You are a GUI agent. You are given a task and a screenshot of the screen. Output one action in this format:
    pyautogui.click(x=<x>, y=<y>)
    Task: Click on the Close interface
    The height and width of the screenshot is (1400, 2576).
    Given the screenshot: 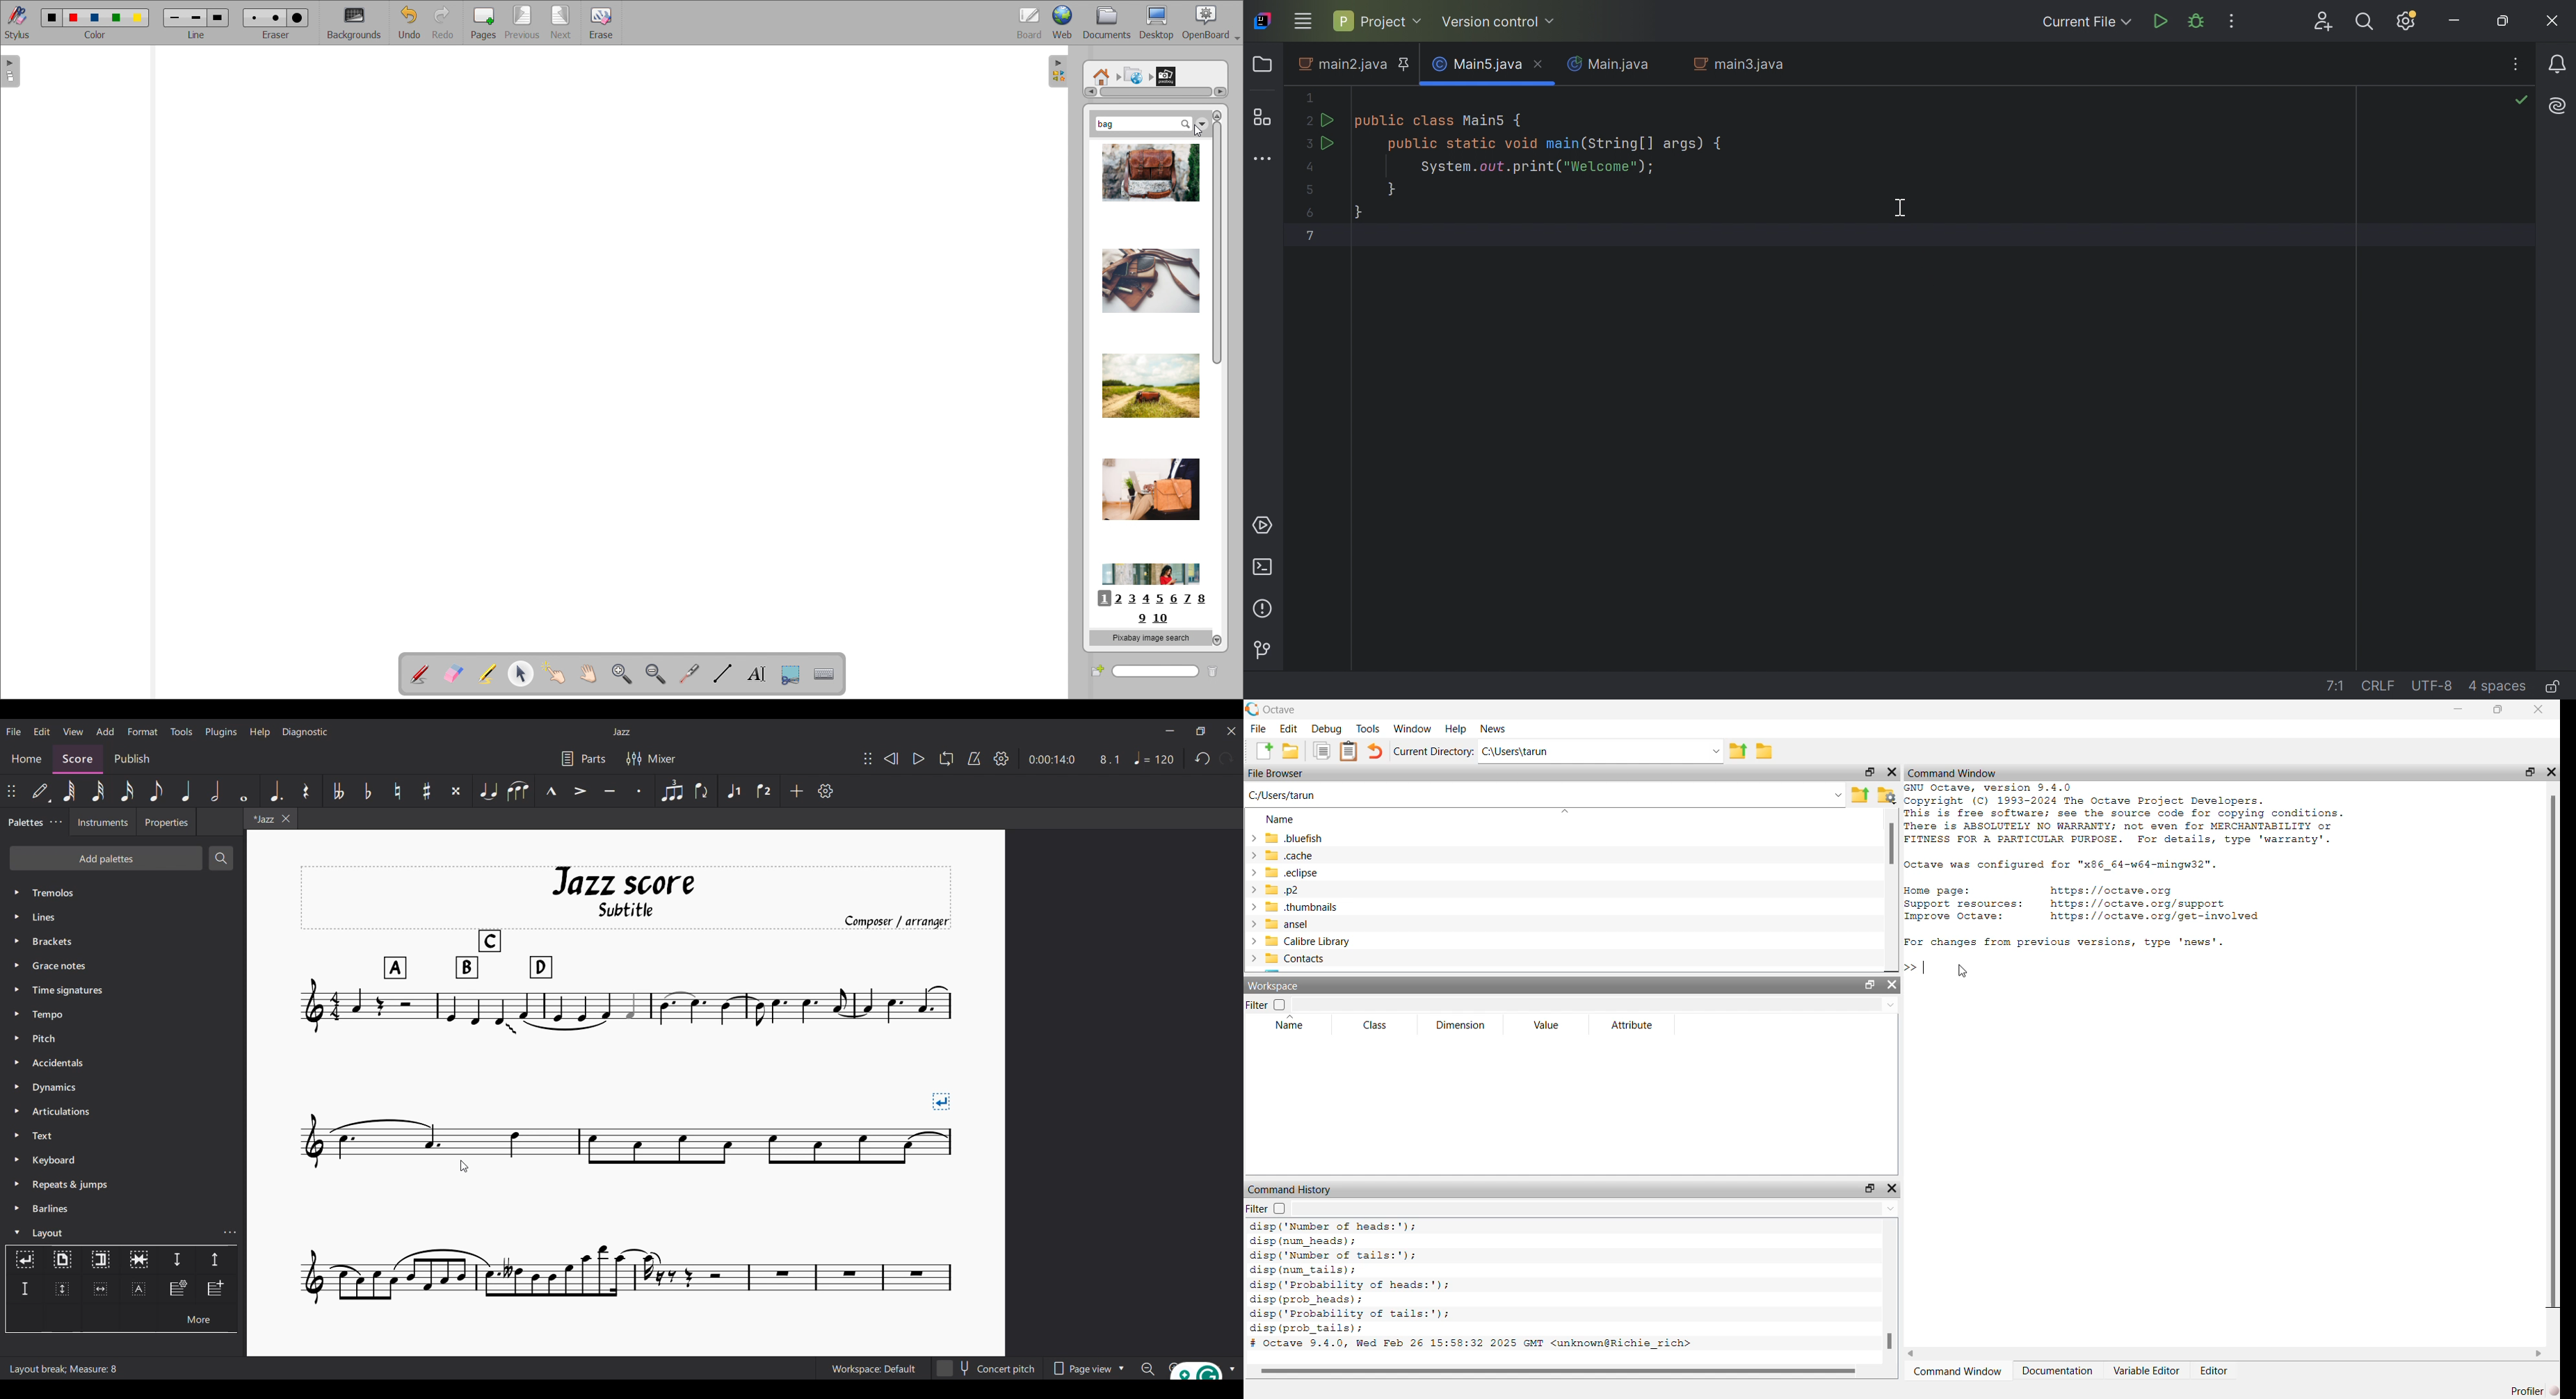 What is the action you would take?
    pyautogui.click(x=1231, y=731)
    